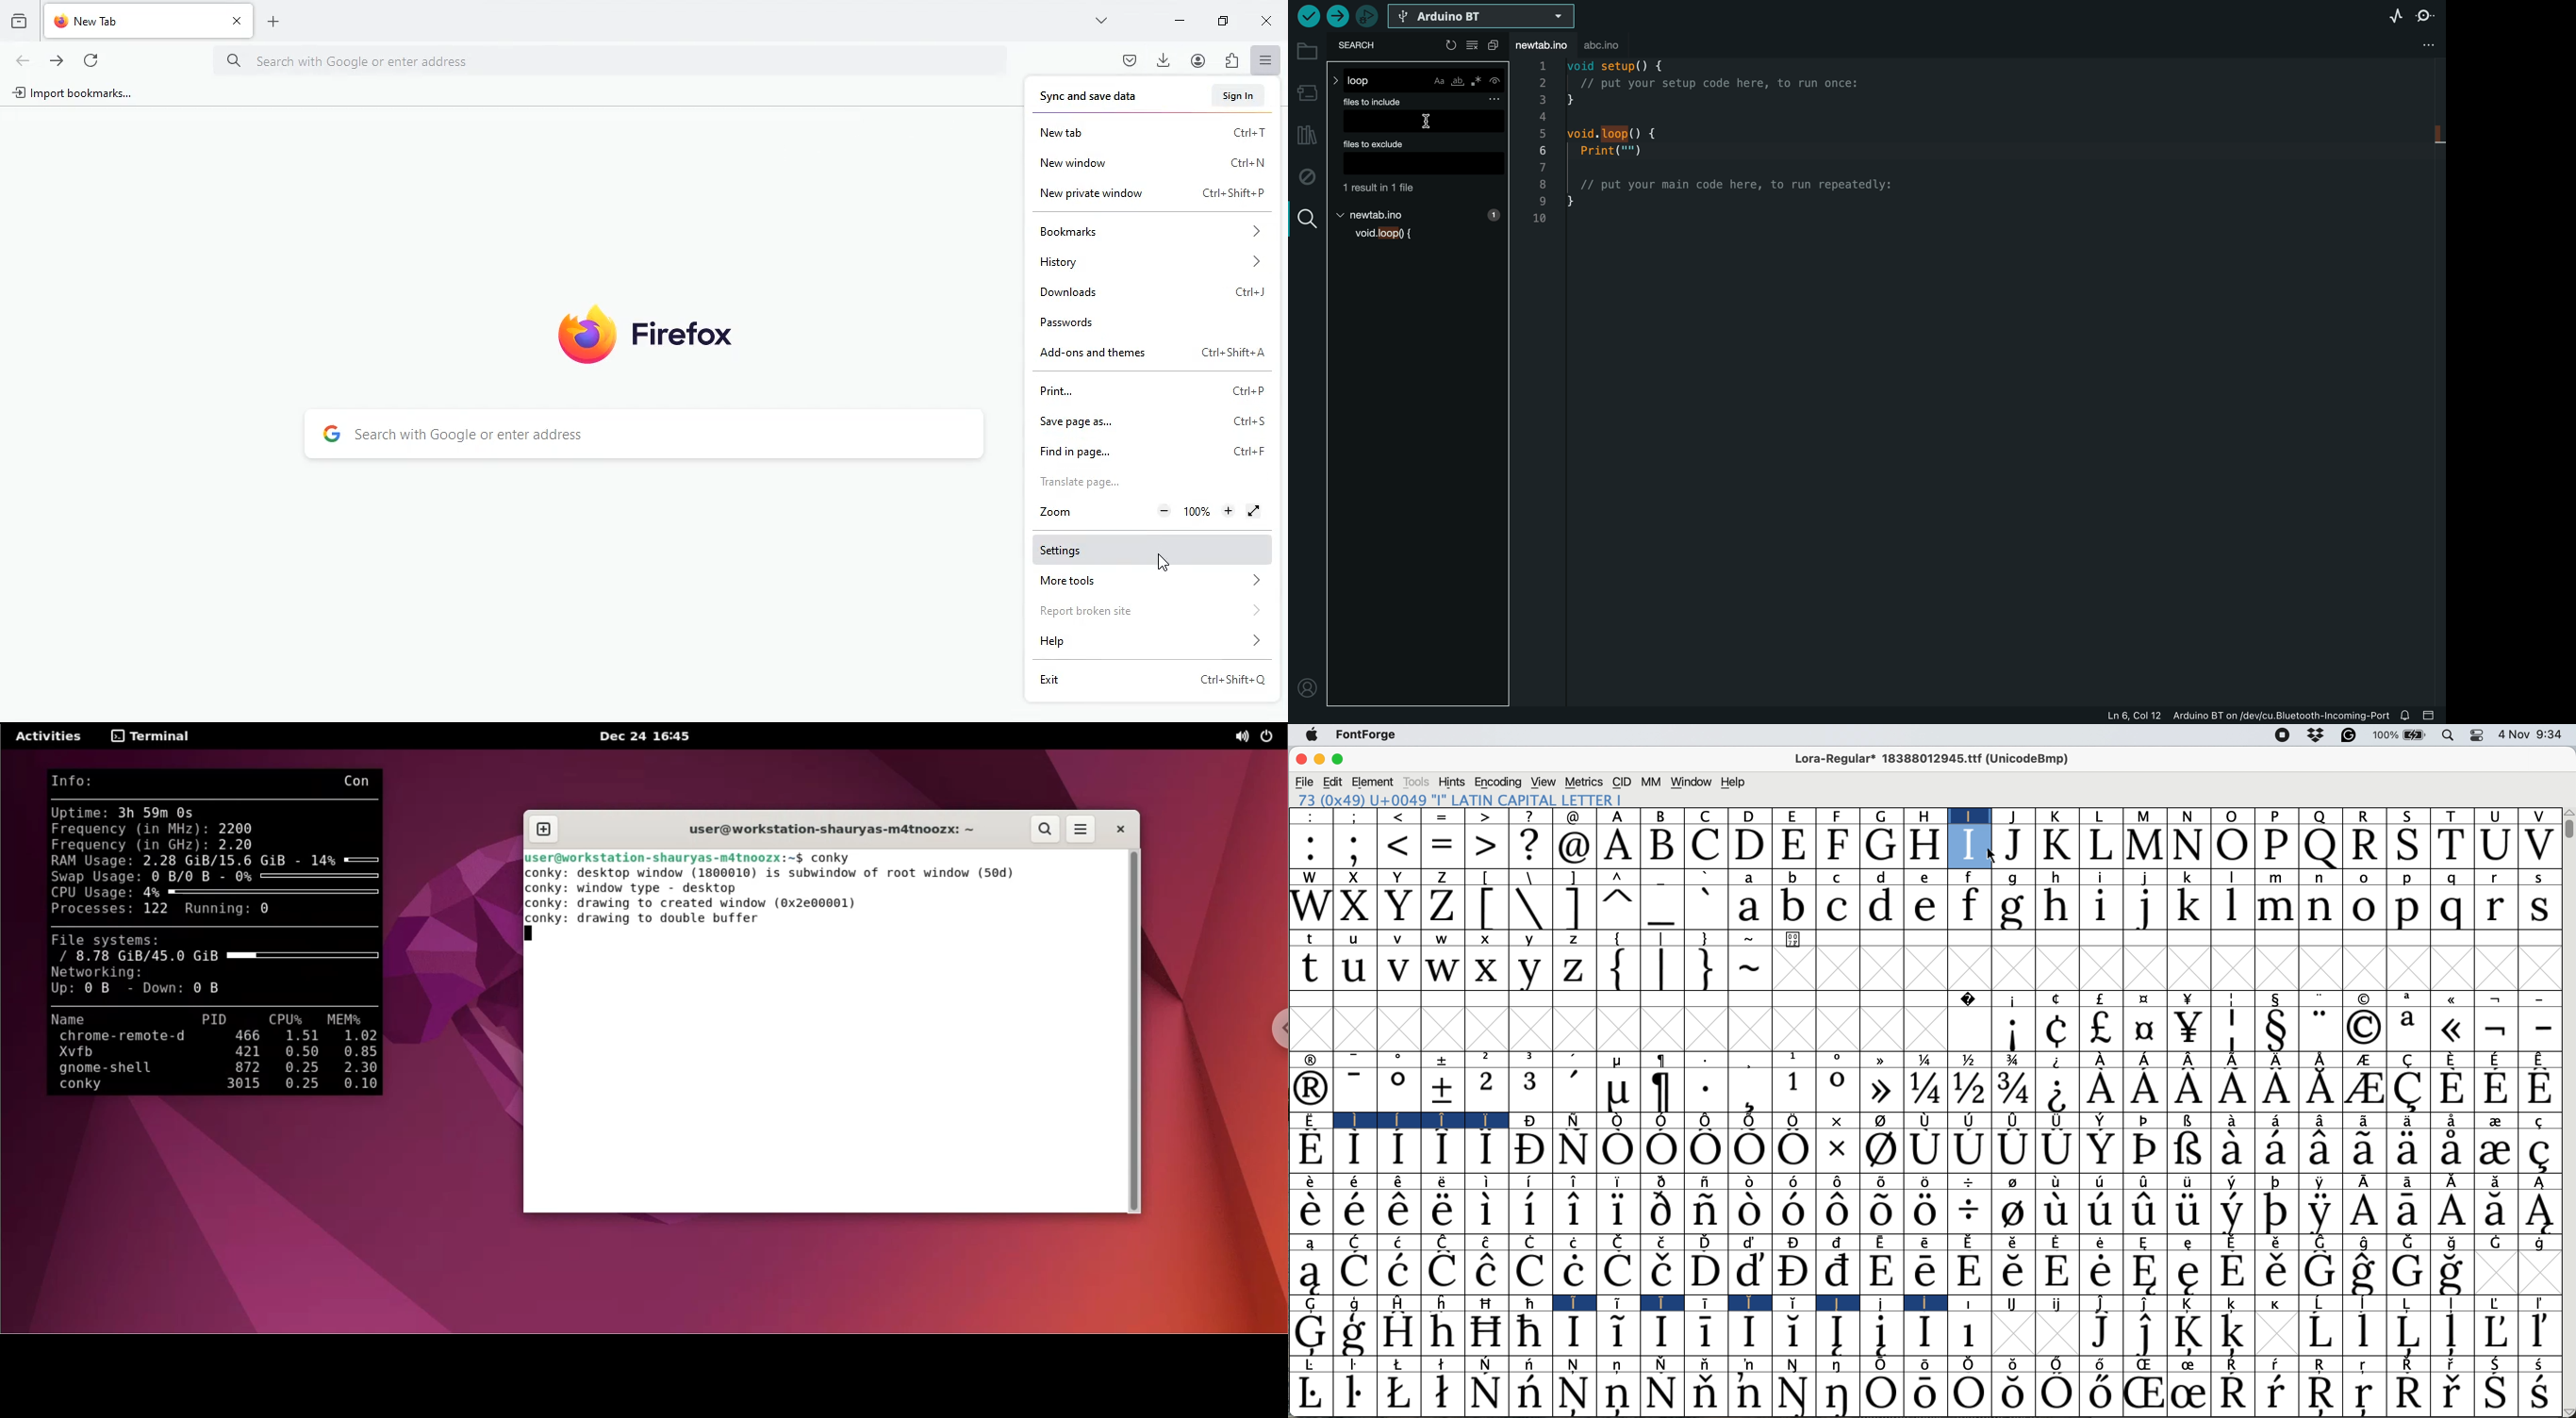  Describe the element at coordinates (1661, 1211) in the screenshot. I see `Symbol` at that location.